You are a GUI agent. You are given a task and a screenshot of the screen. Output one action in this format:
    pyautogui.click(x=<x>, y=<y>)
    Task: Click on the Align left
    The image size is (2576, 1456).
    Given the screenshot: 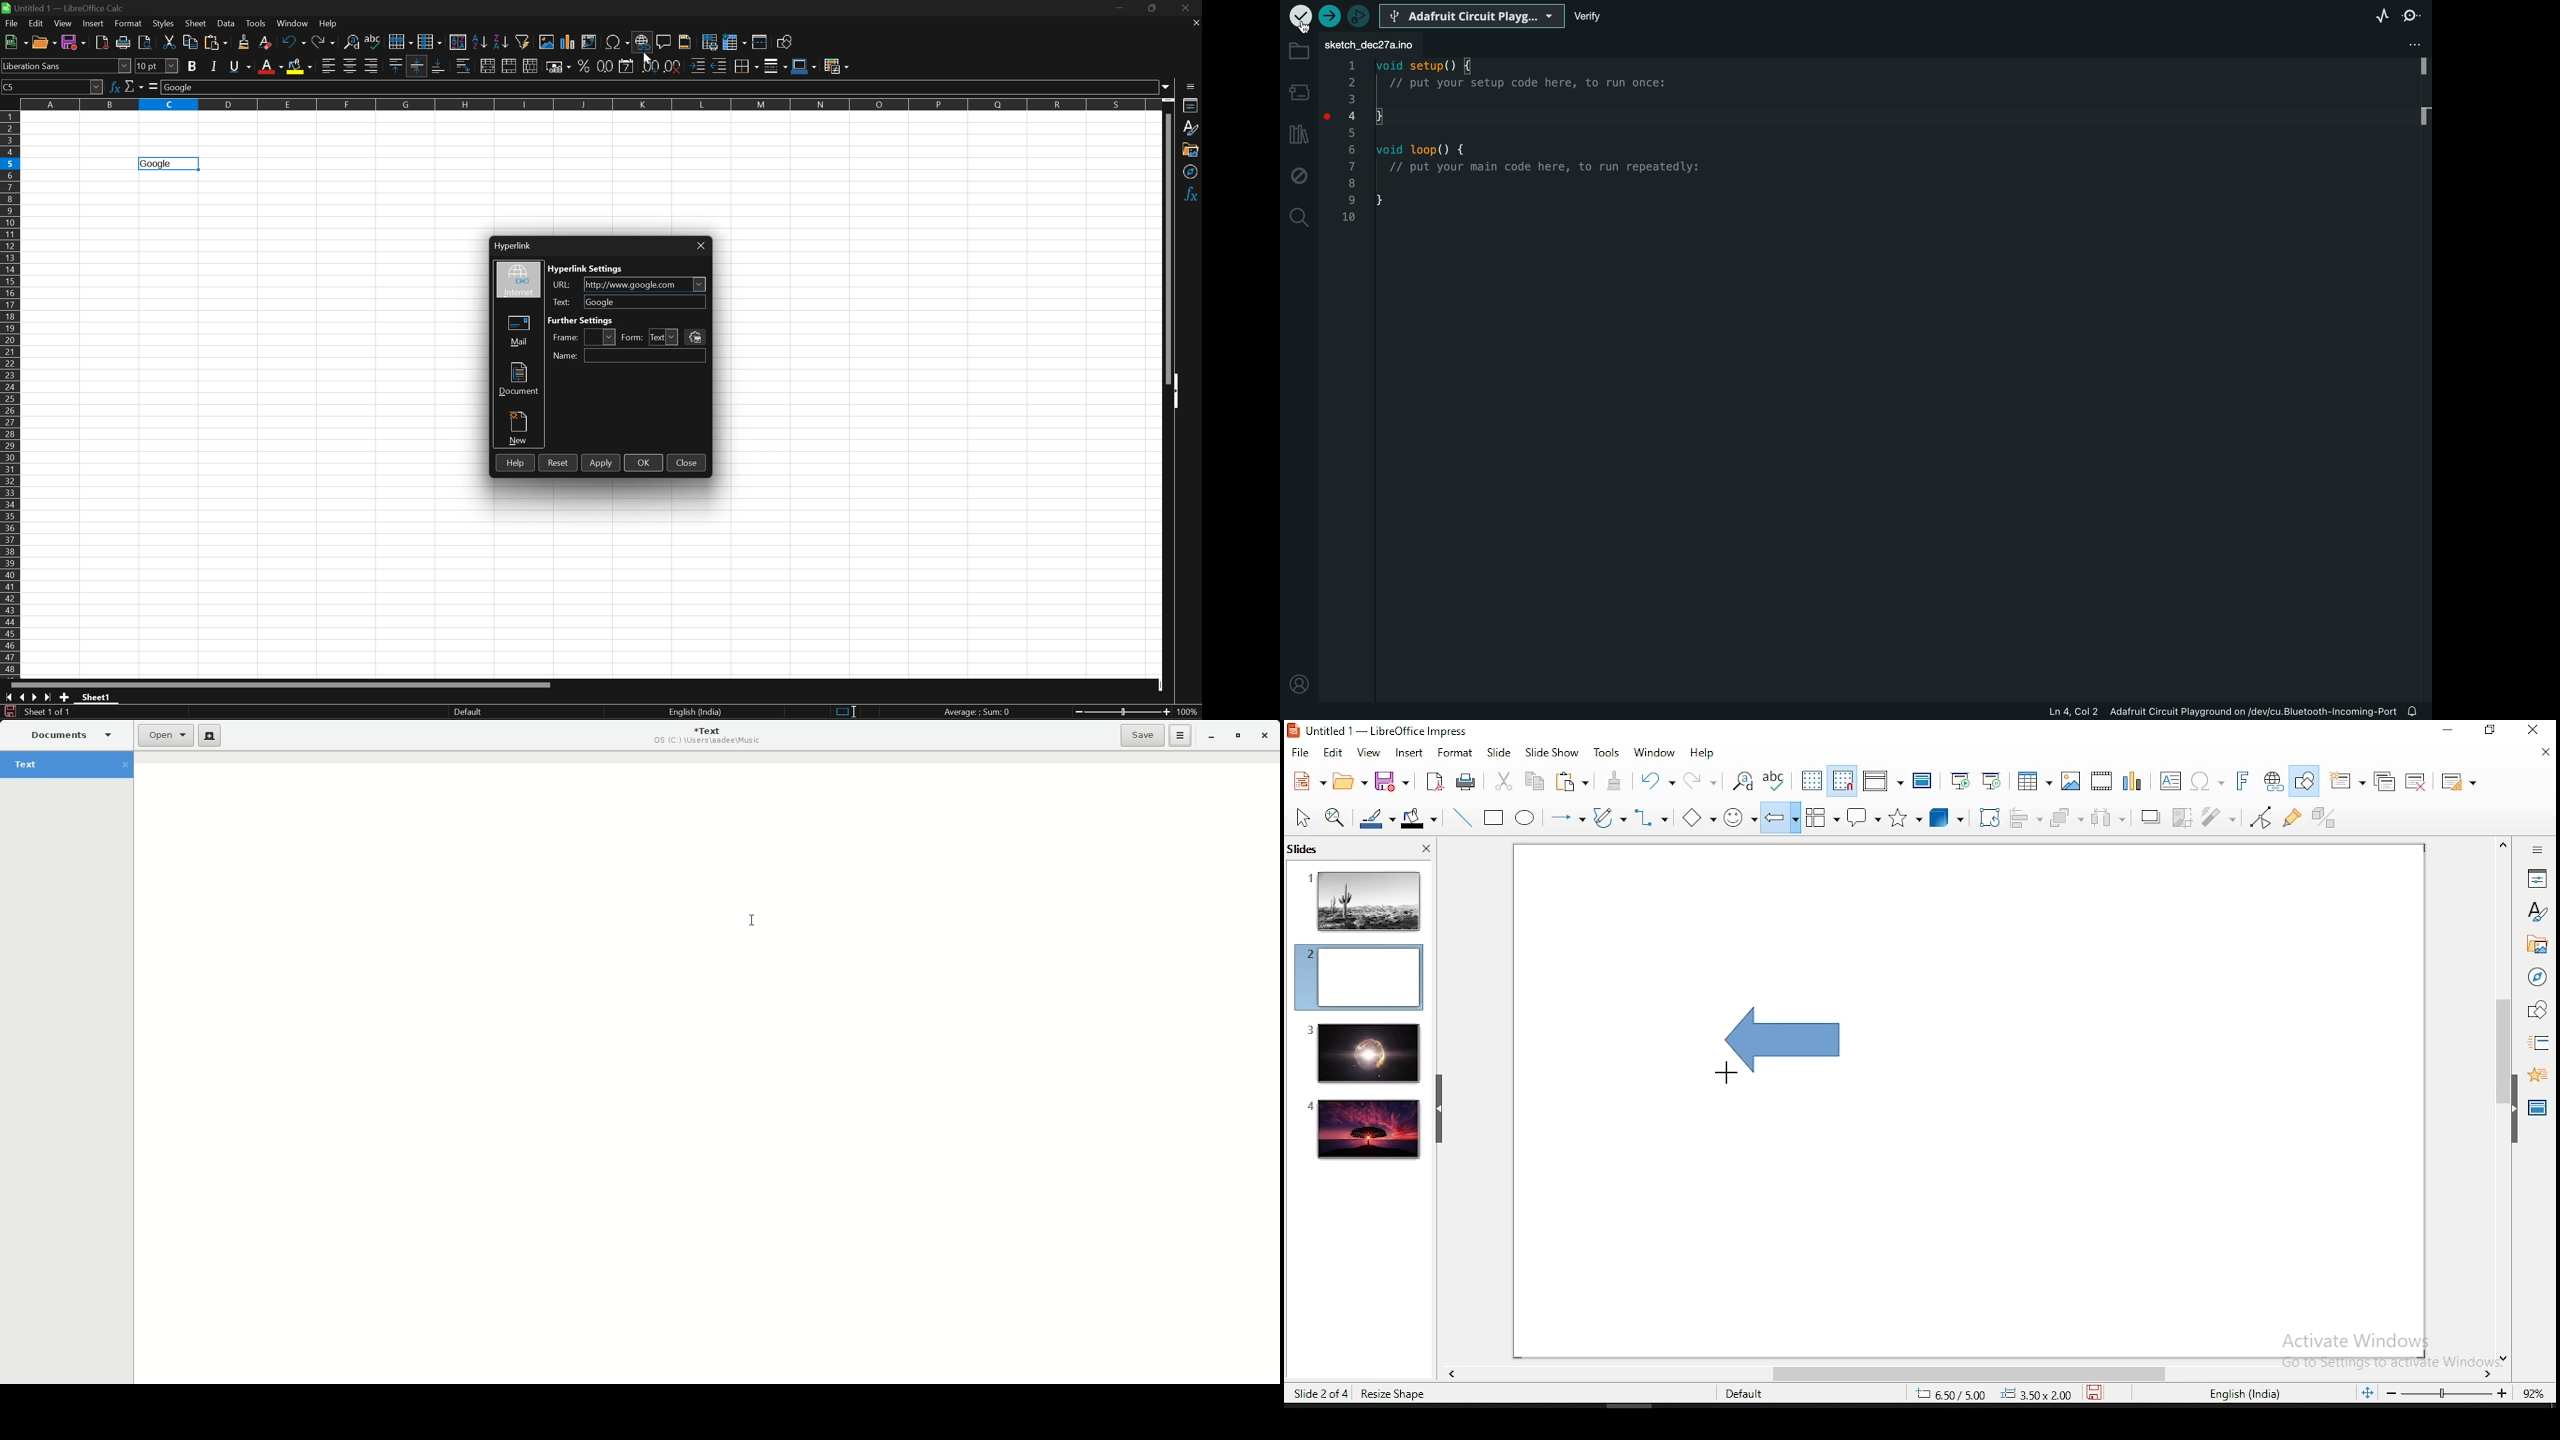 What is the action you would take?
    pyautogui.click(x=328, y=67)
    